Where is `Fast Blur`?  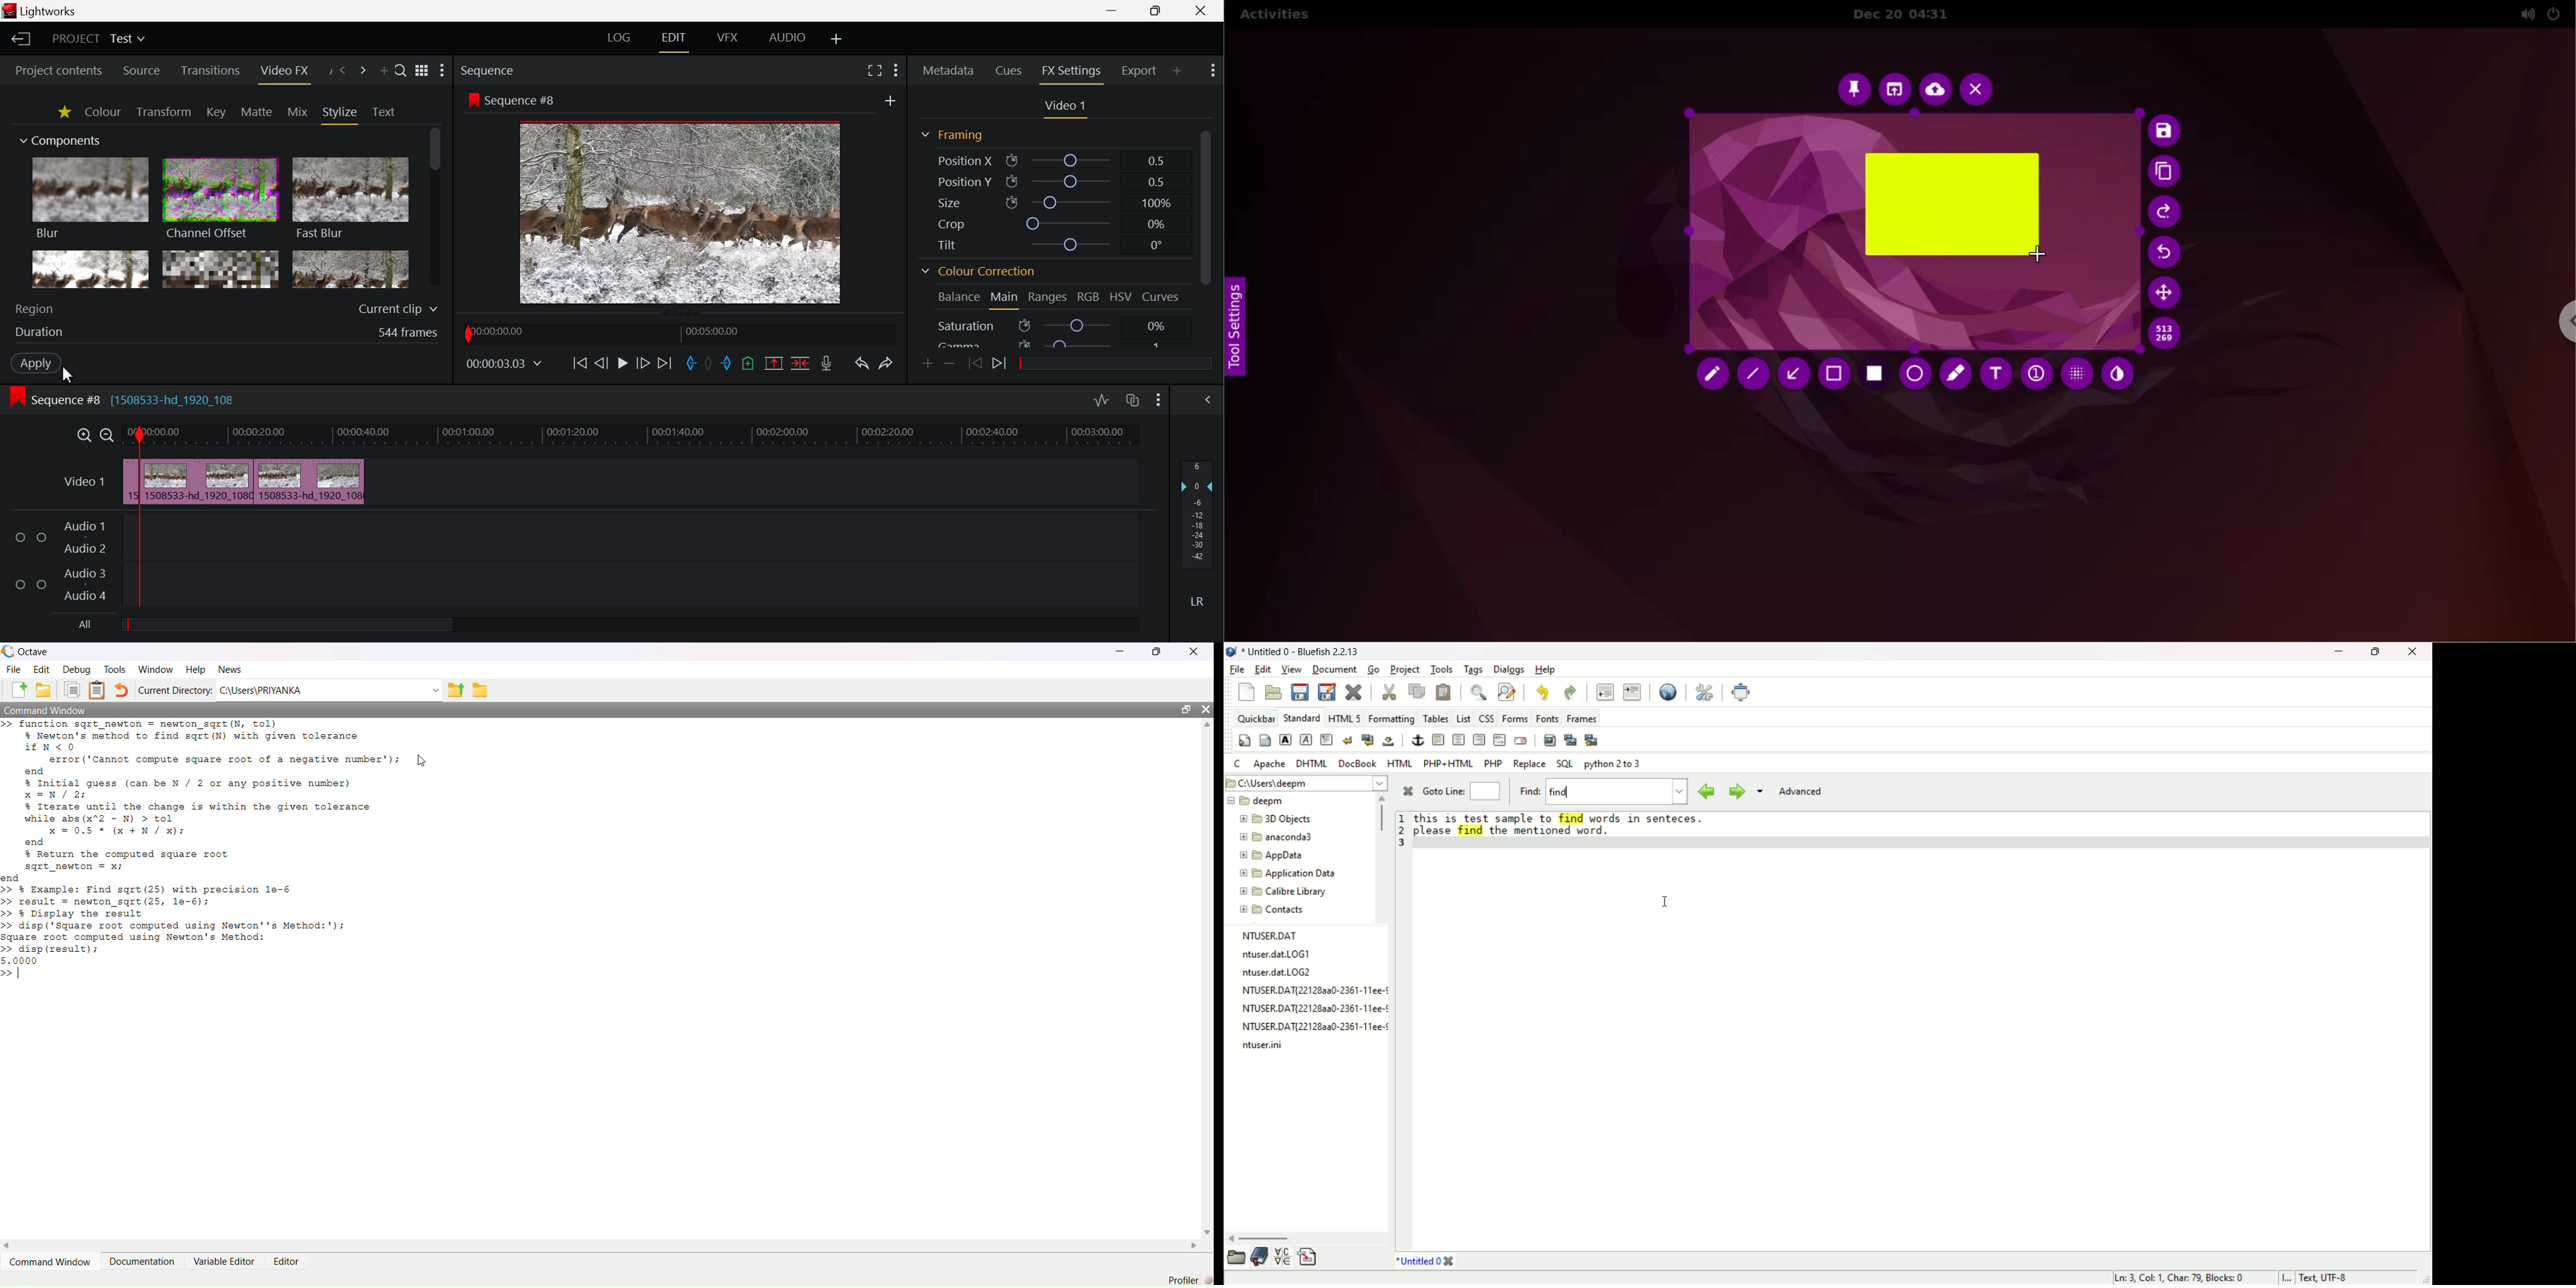 Fast Blur is located at coordinates (351, 200).